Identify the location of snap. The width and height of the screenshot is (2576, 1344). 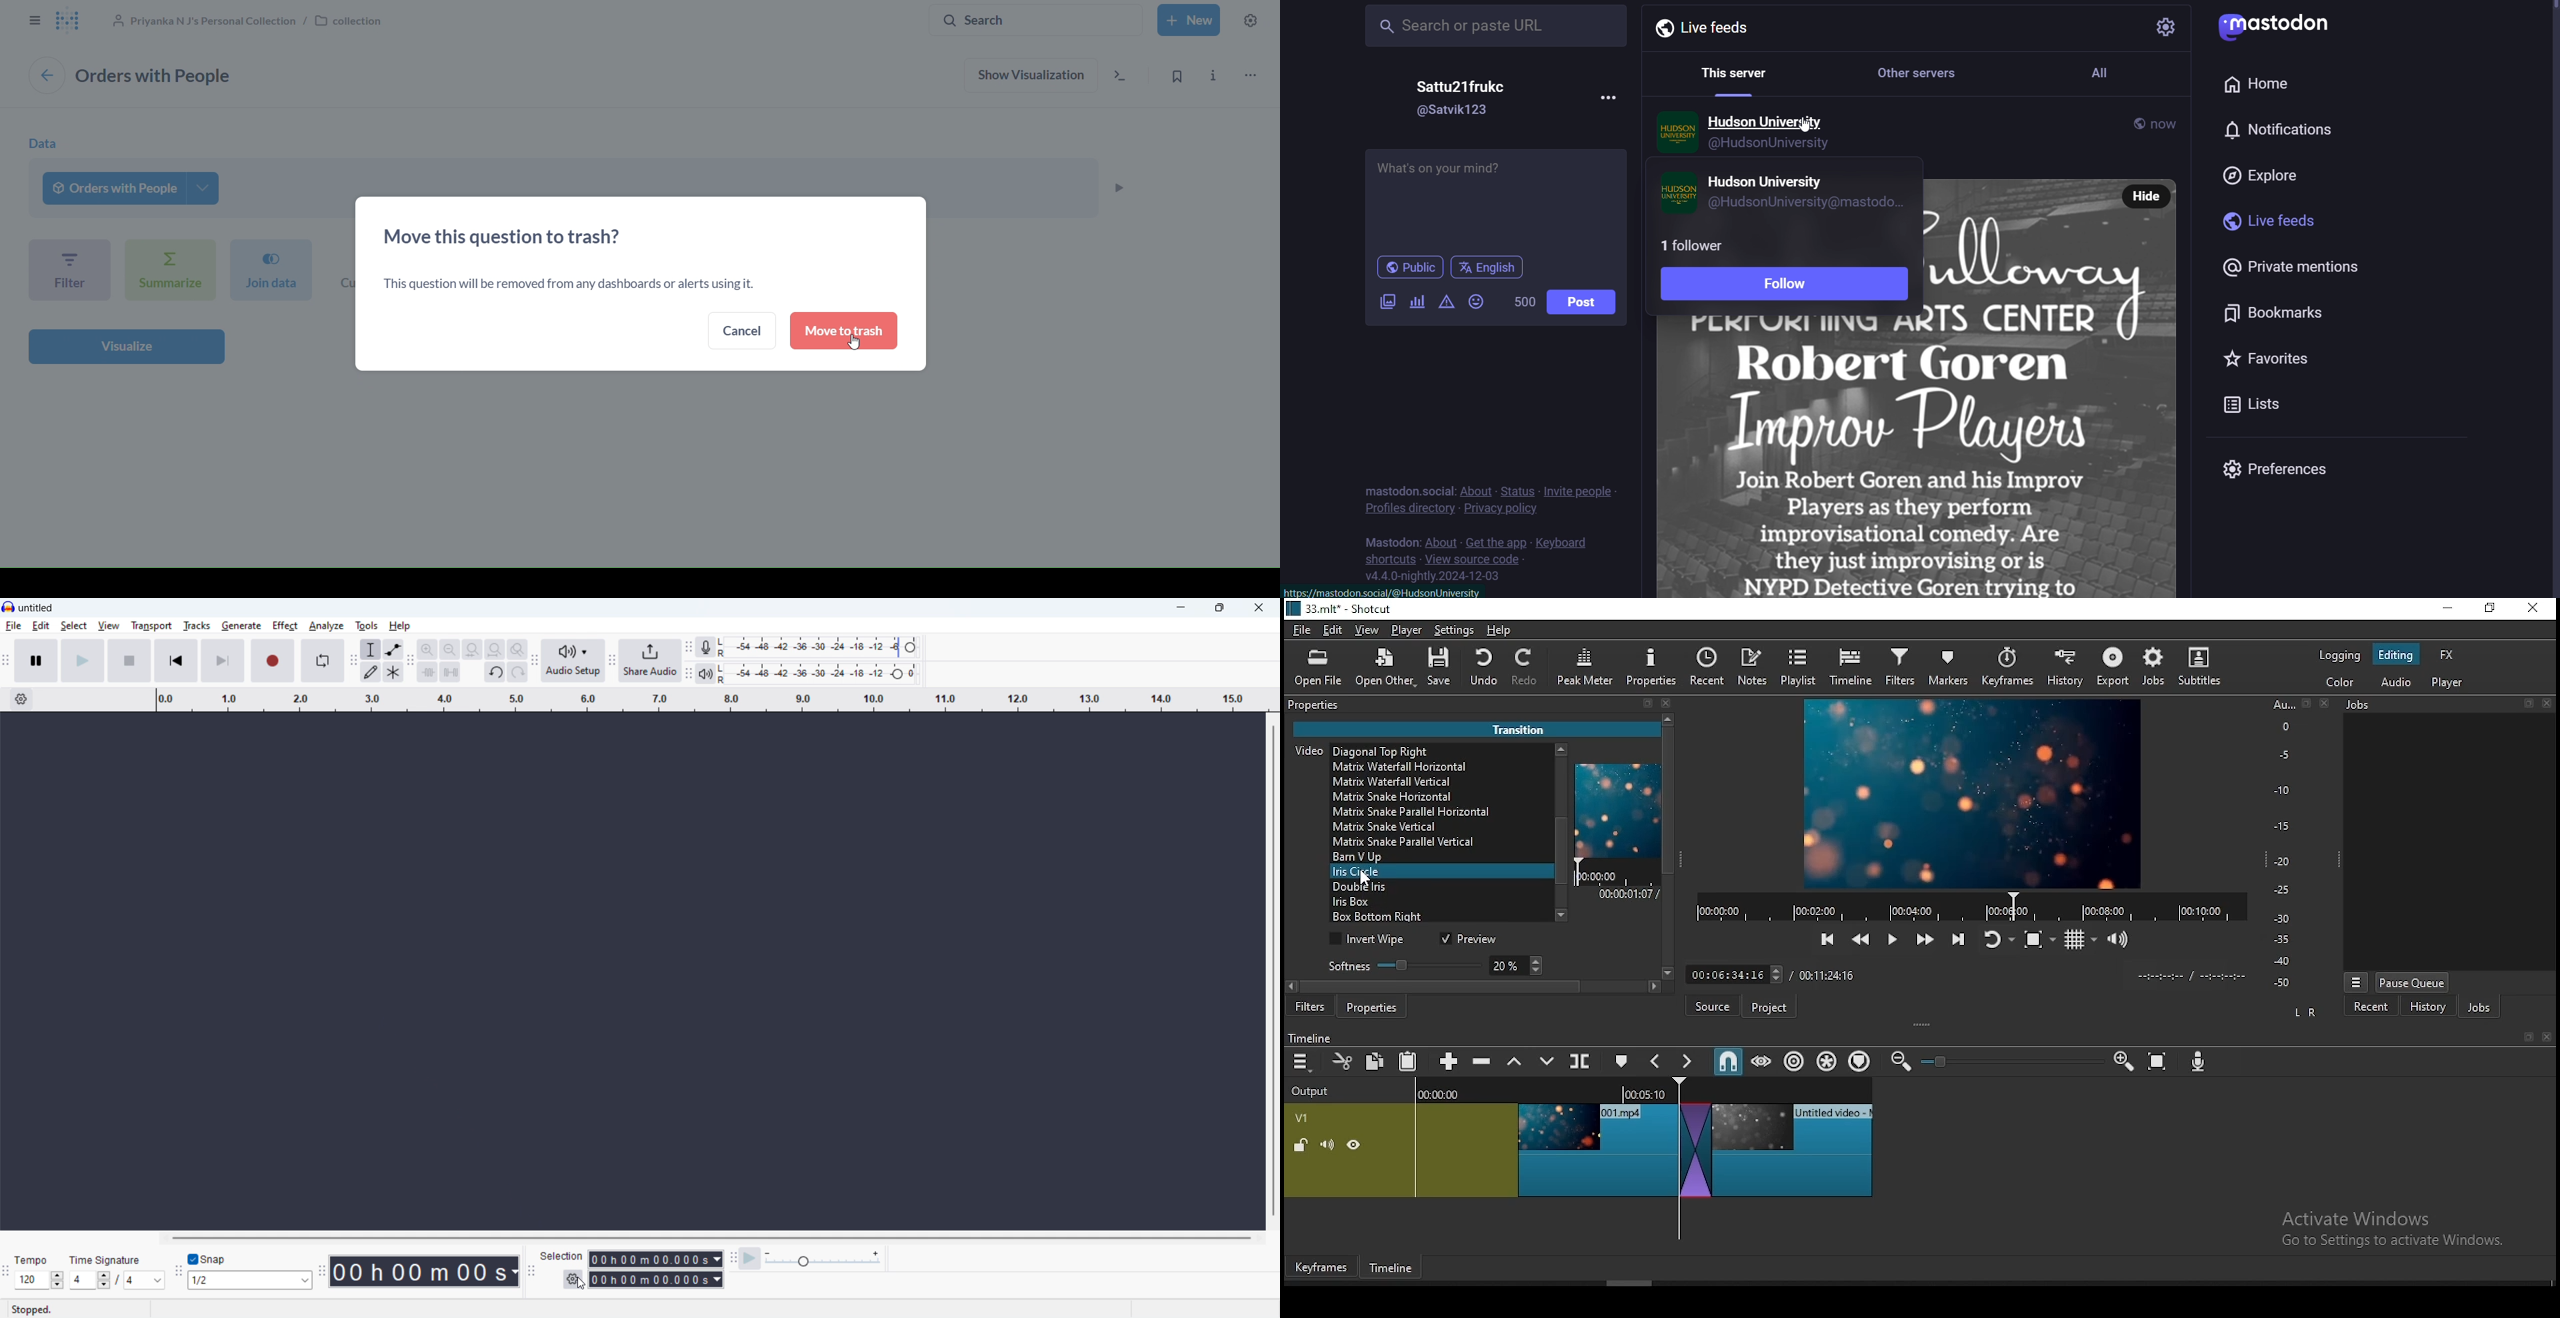
(1727, 1061).